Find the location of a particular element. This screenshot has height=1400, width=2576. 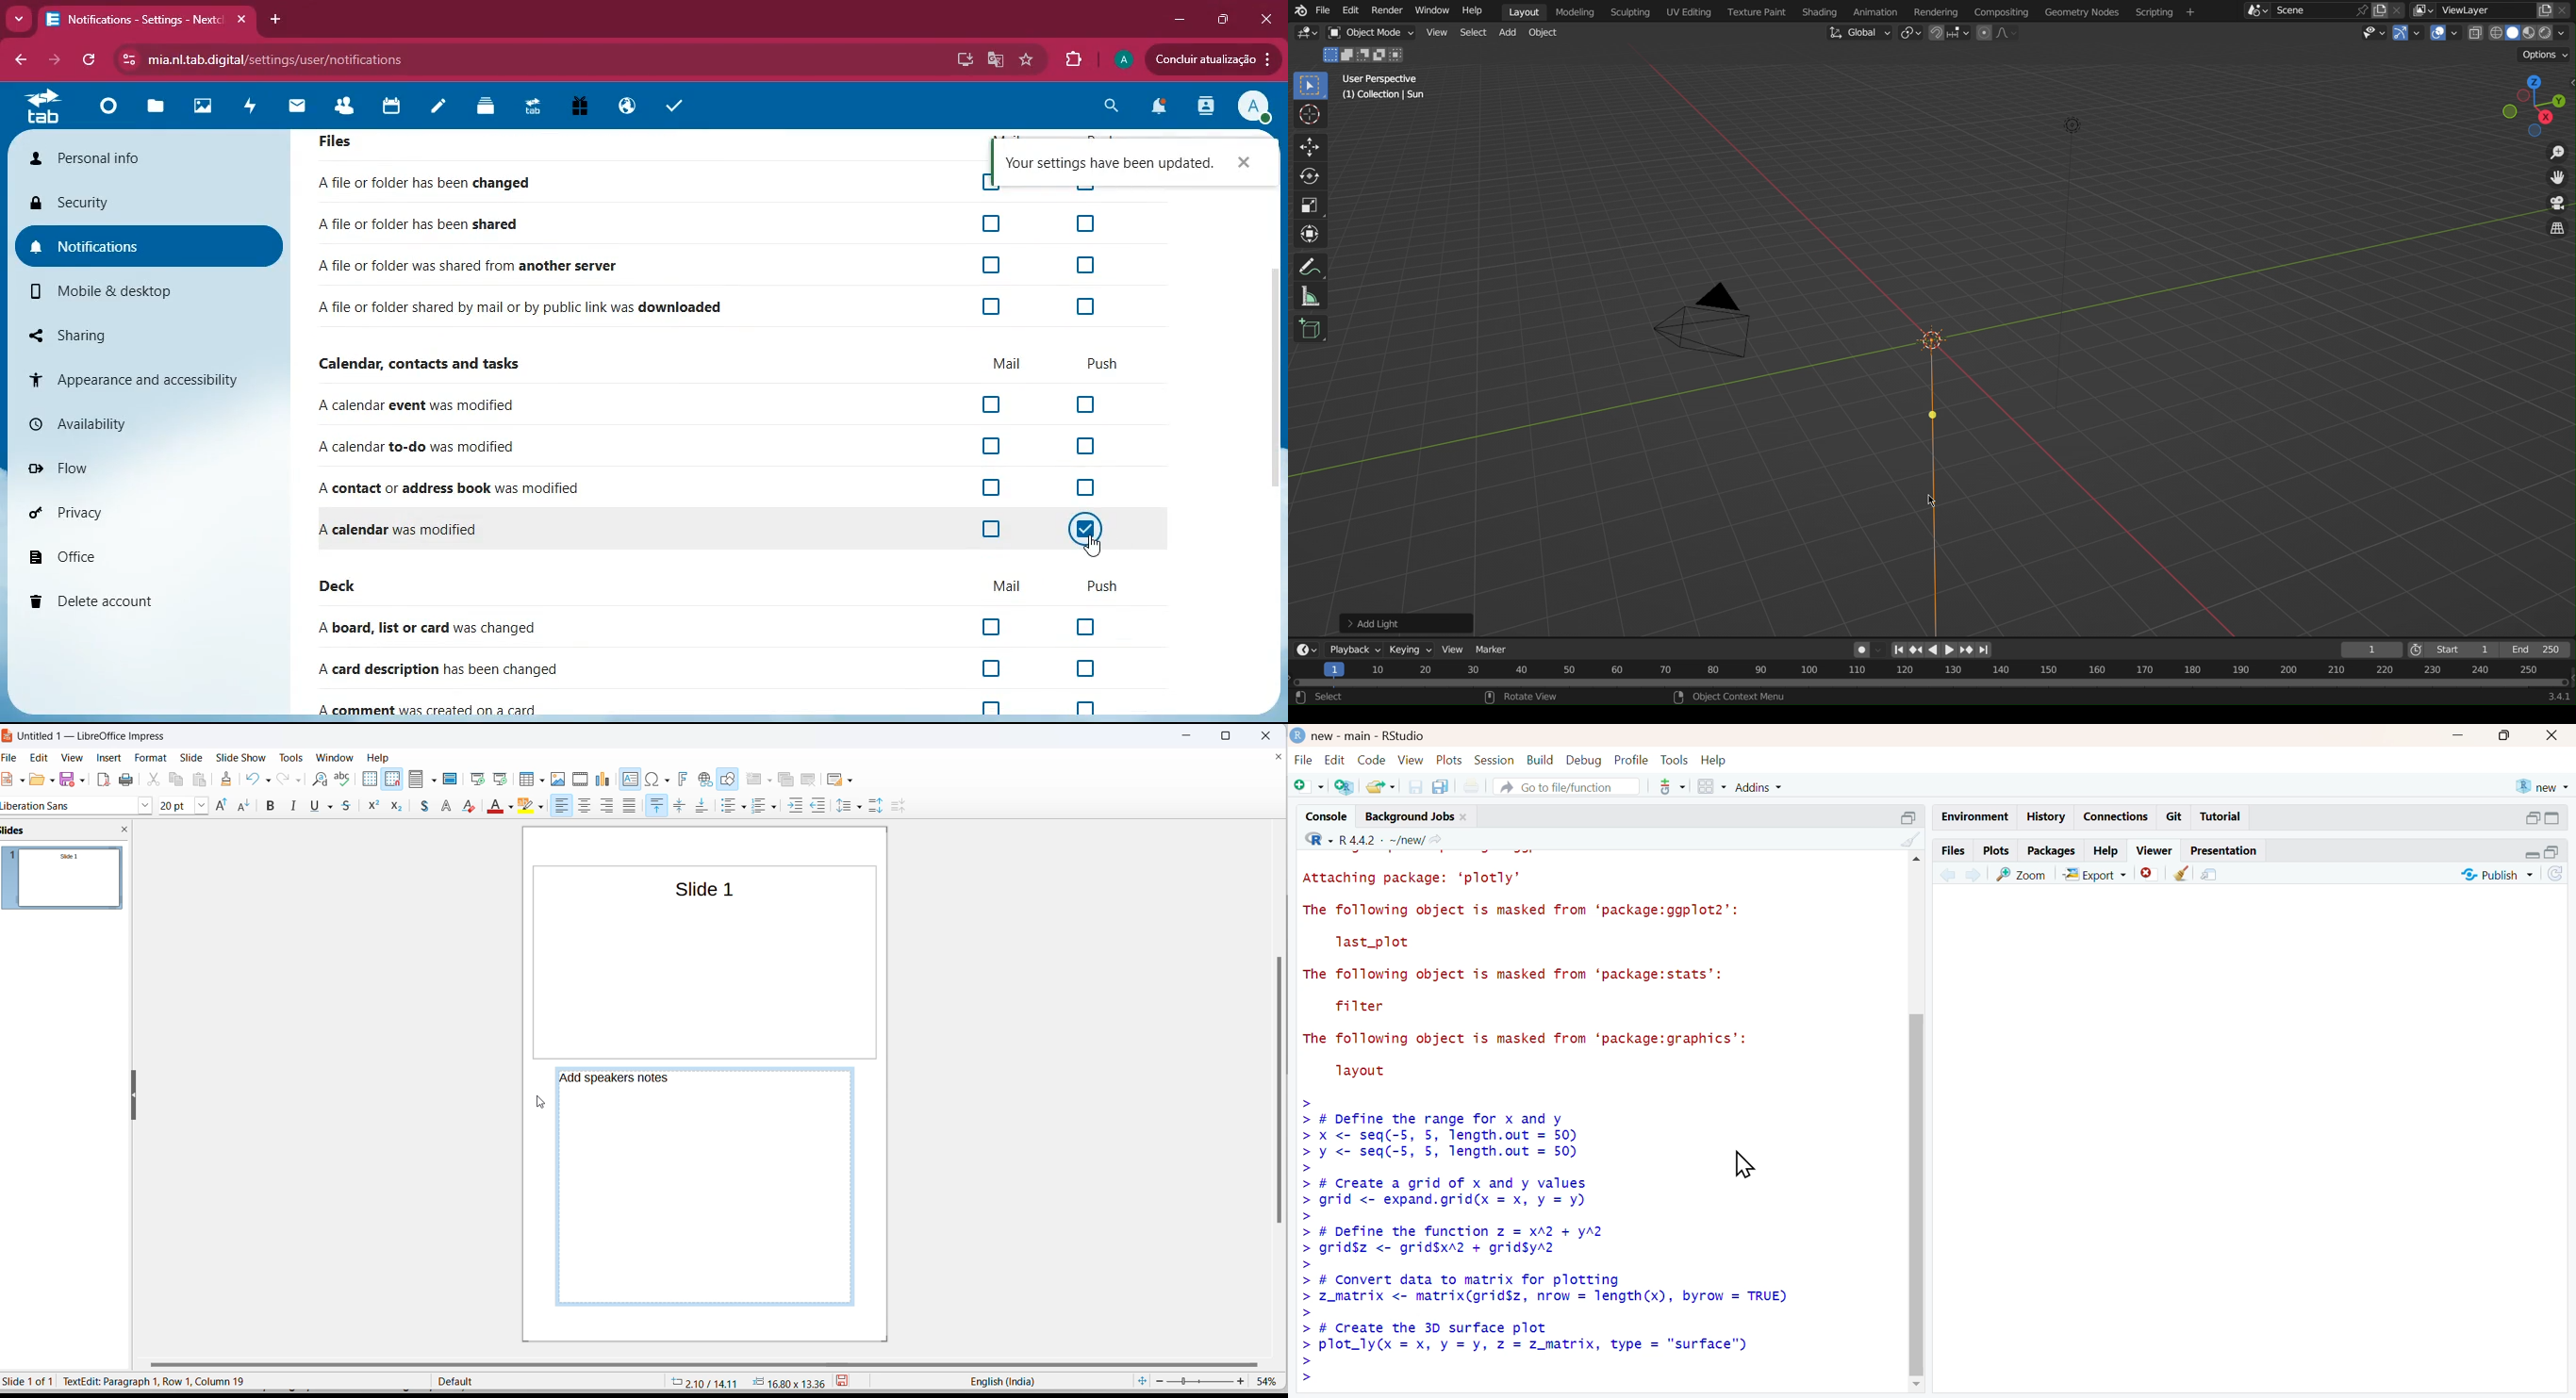

Modes is located at coordinates (1367, 54).